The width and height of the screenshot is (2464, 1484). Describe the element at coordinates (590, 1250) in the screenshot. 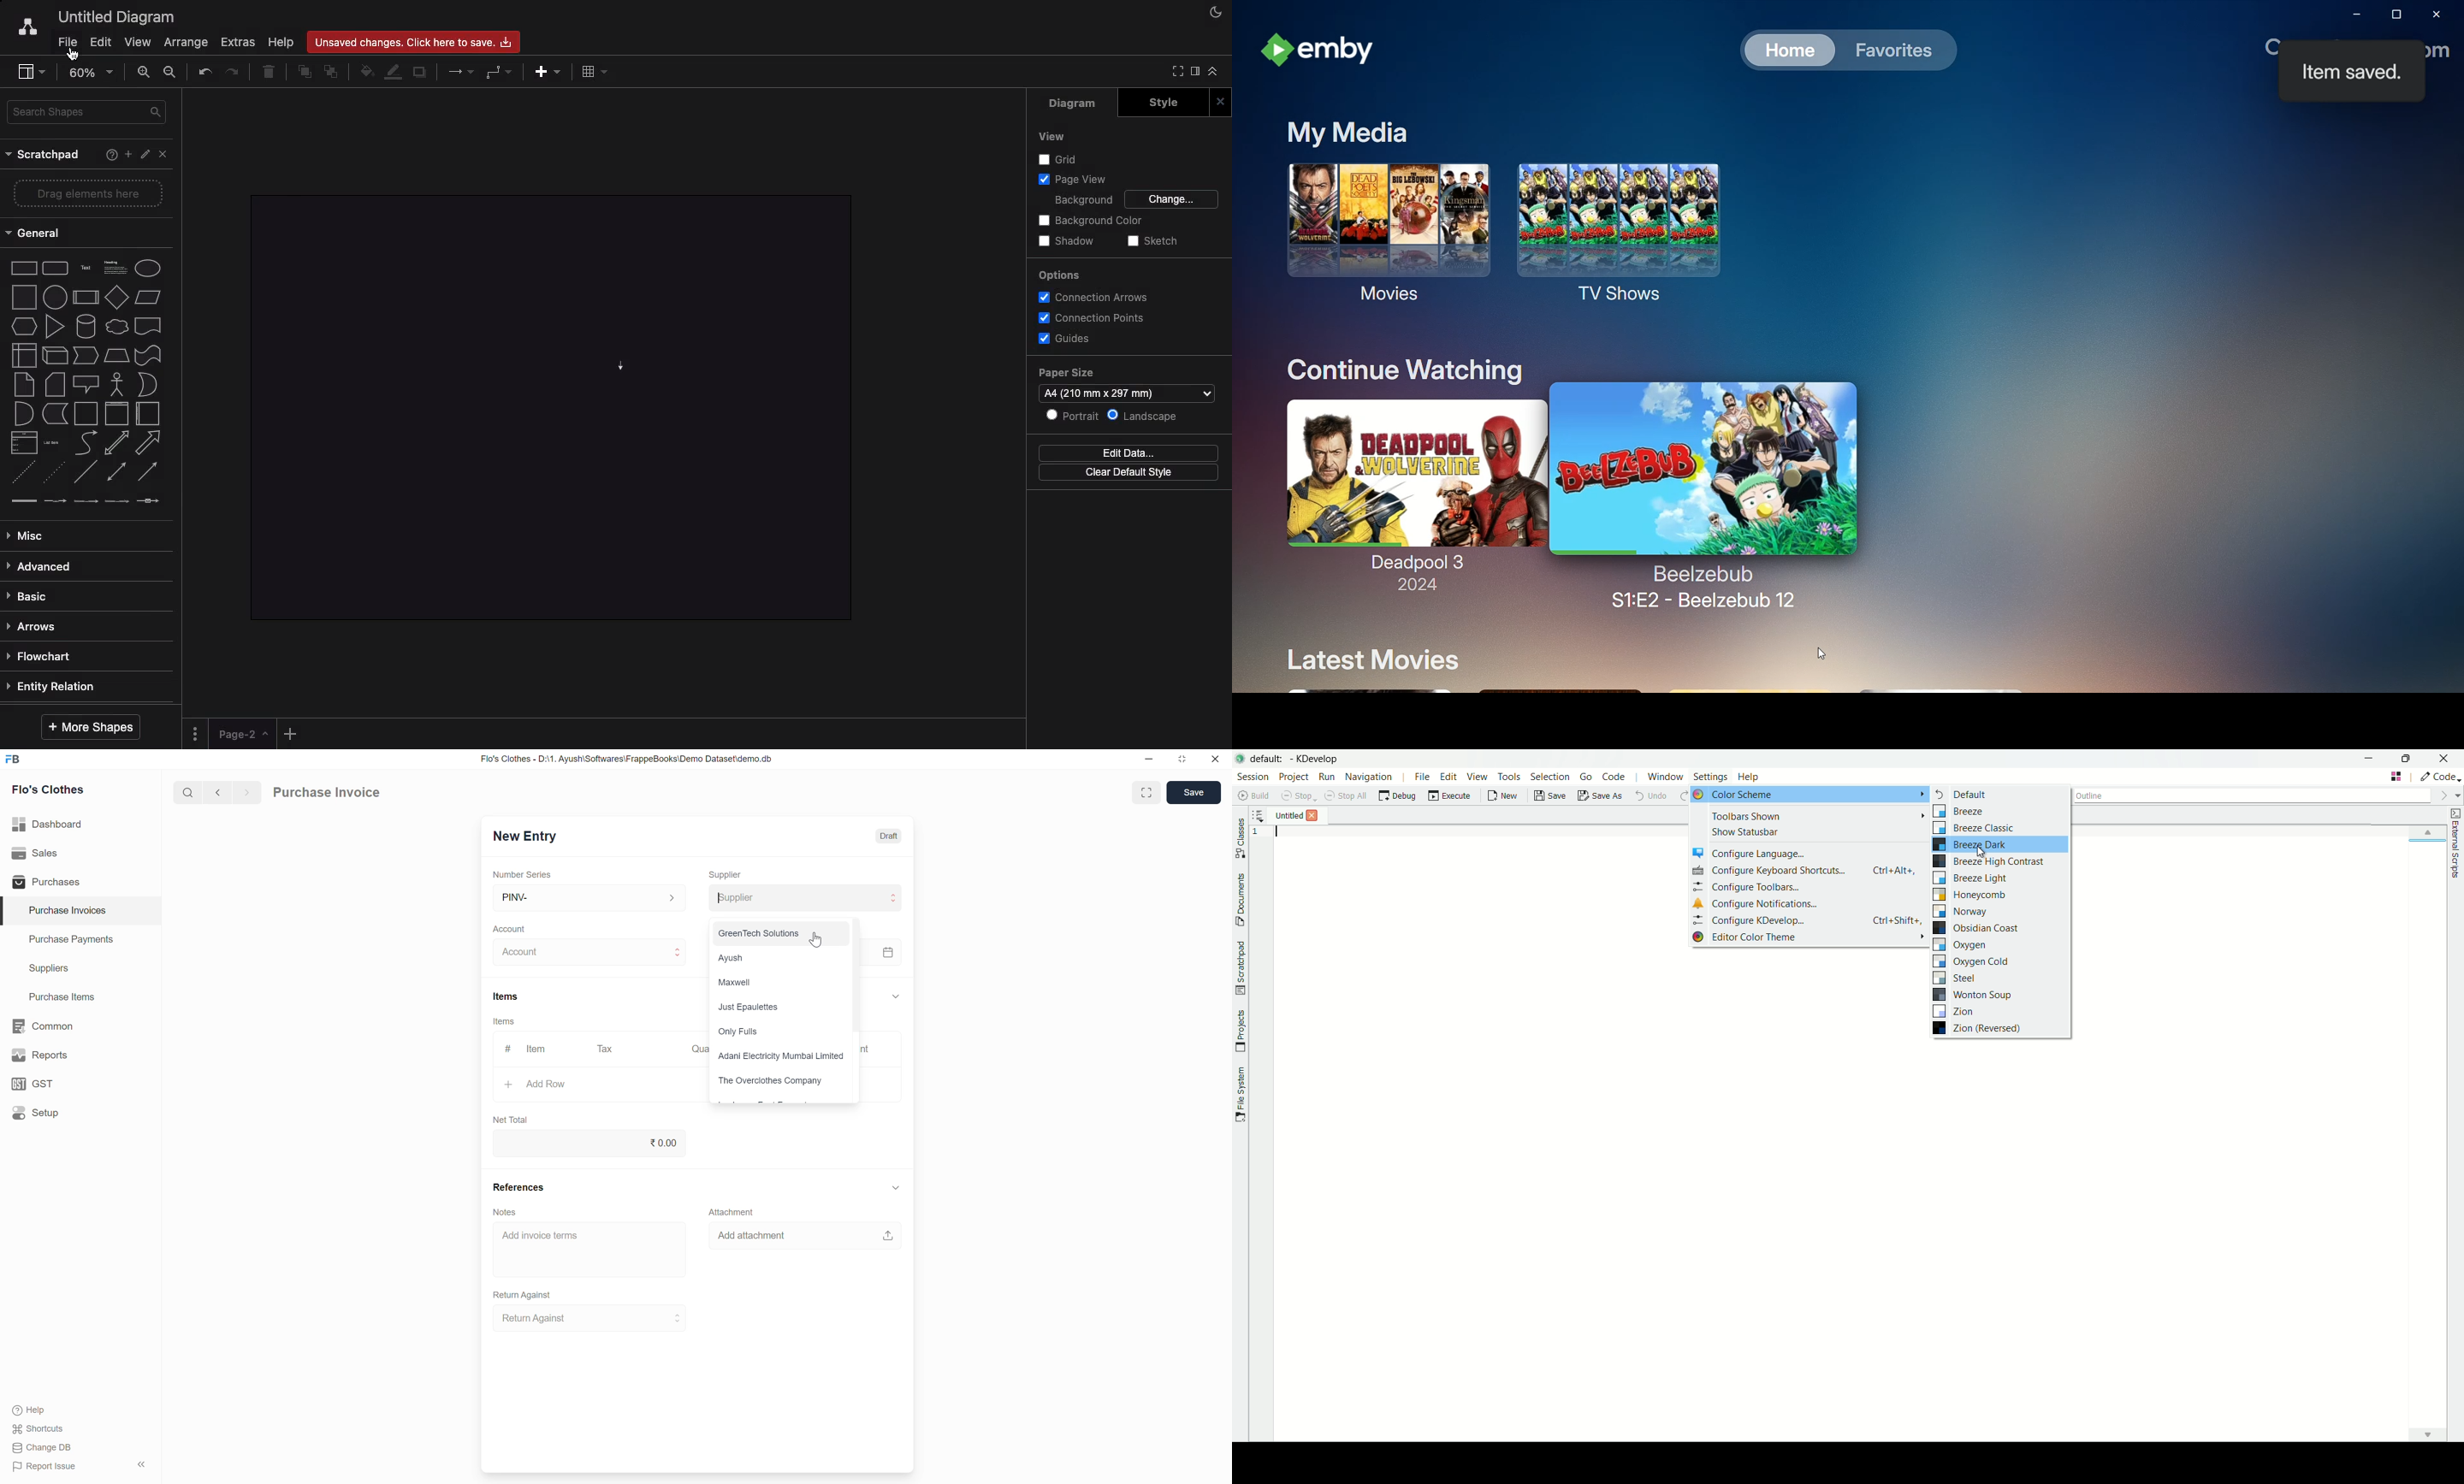

I see `Add invoice terms` at that location.